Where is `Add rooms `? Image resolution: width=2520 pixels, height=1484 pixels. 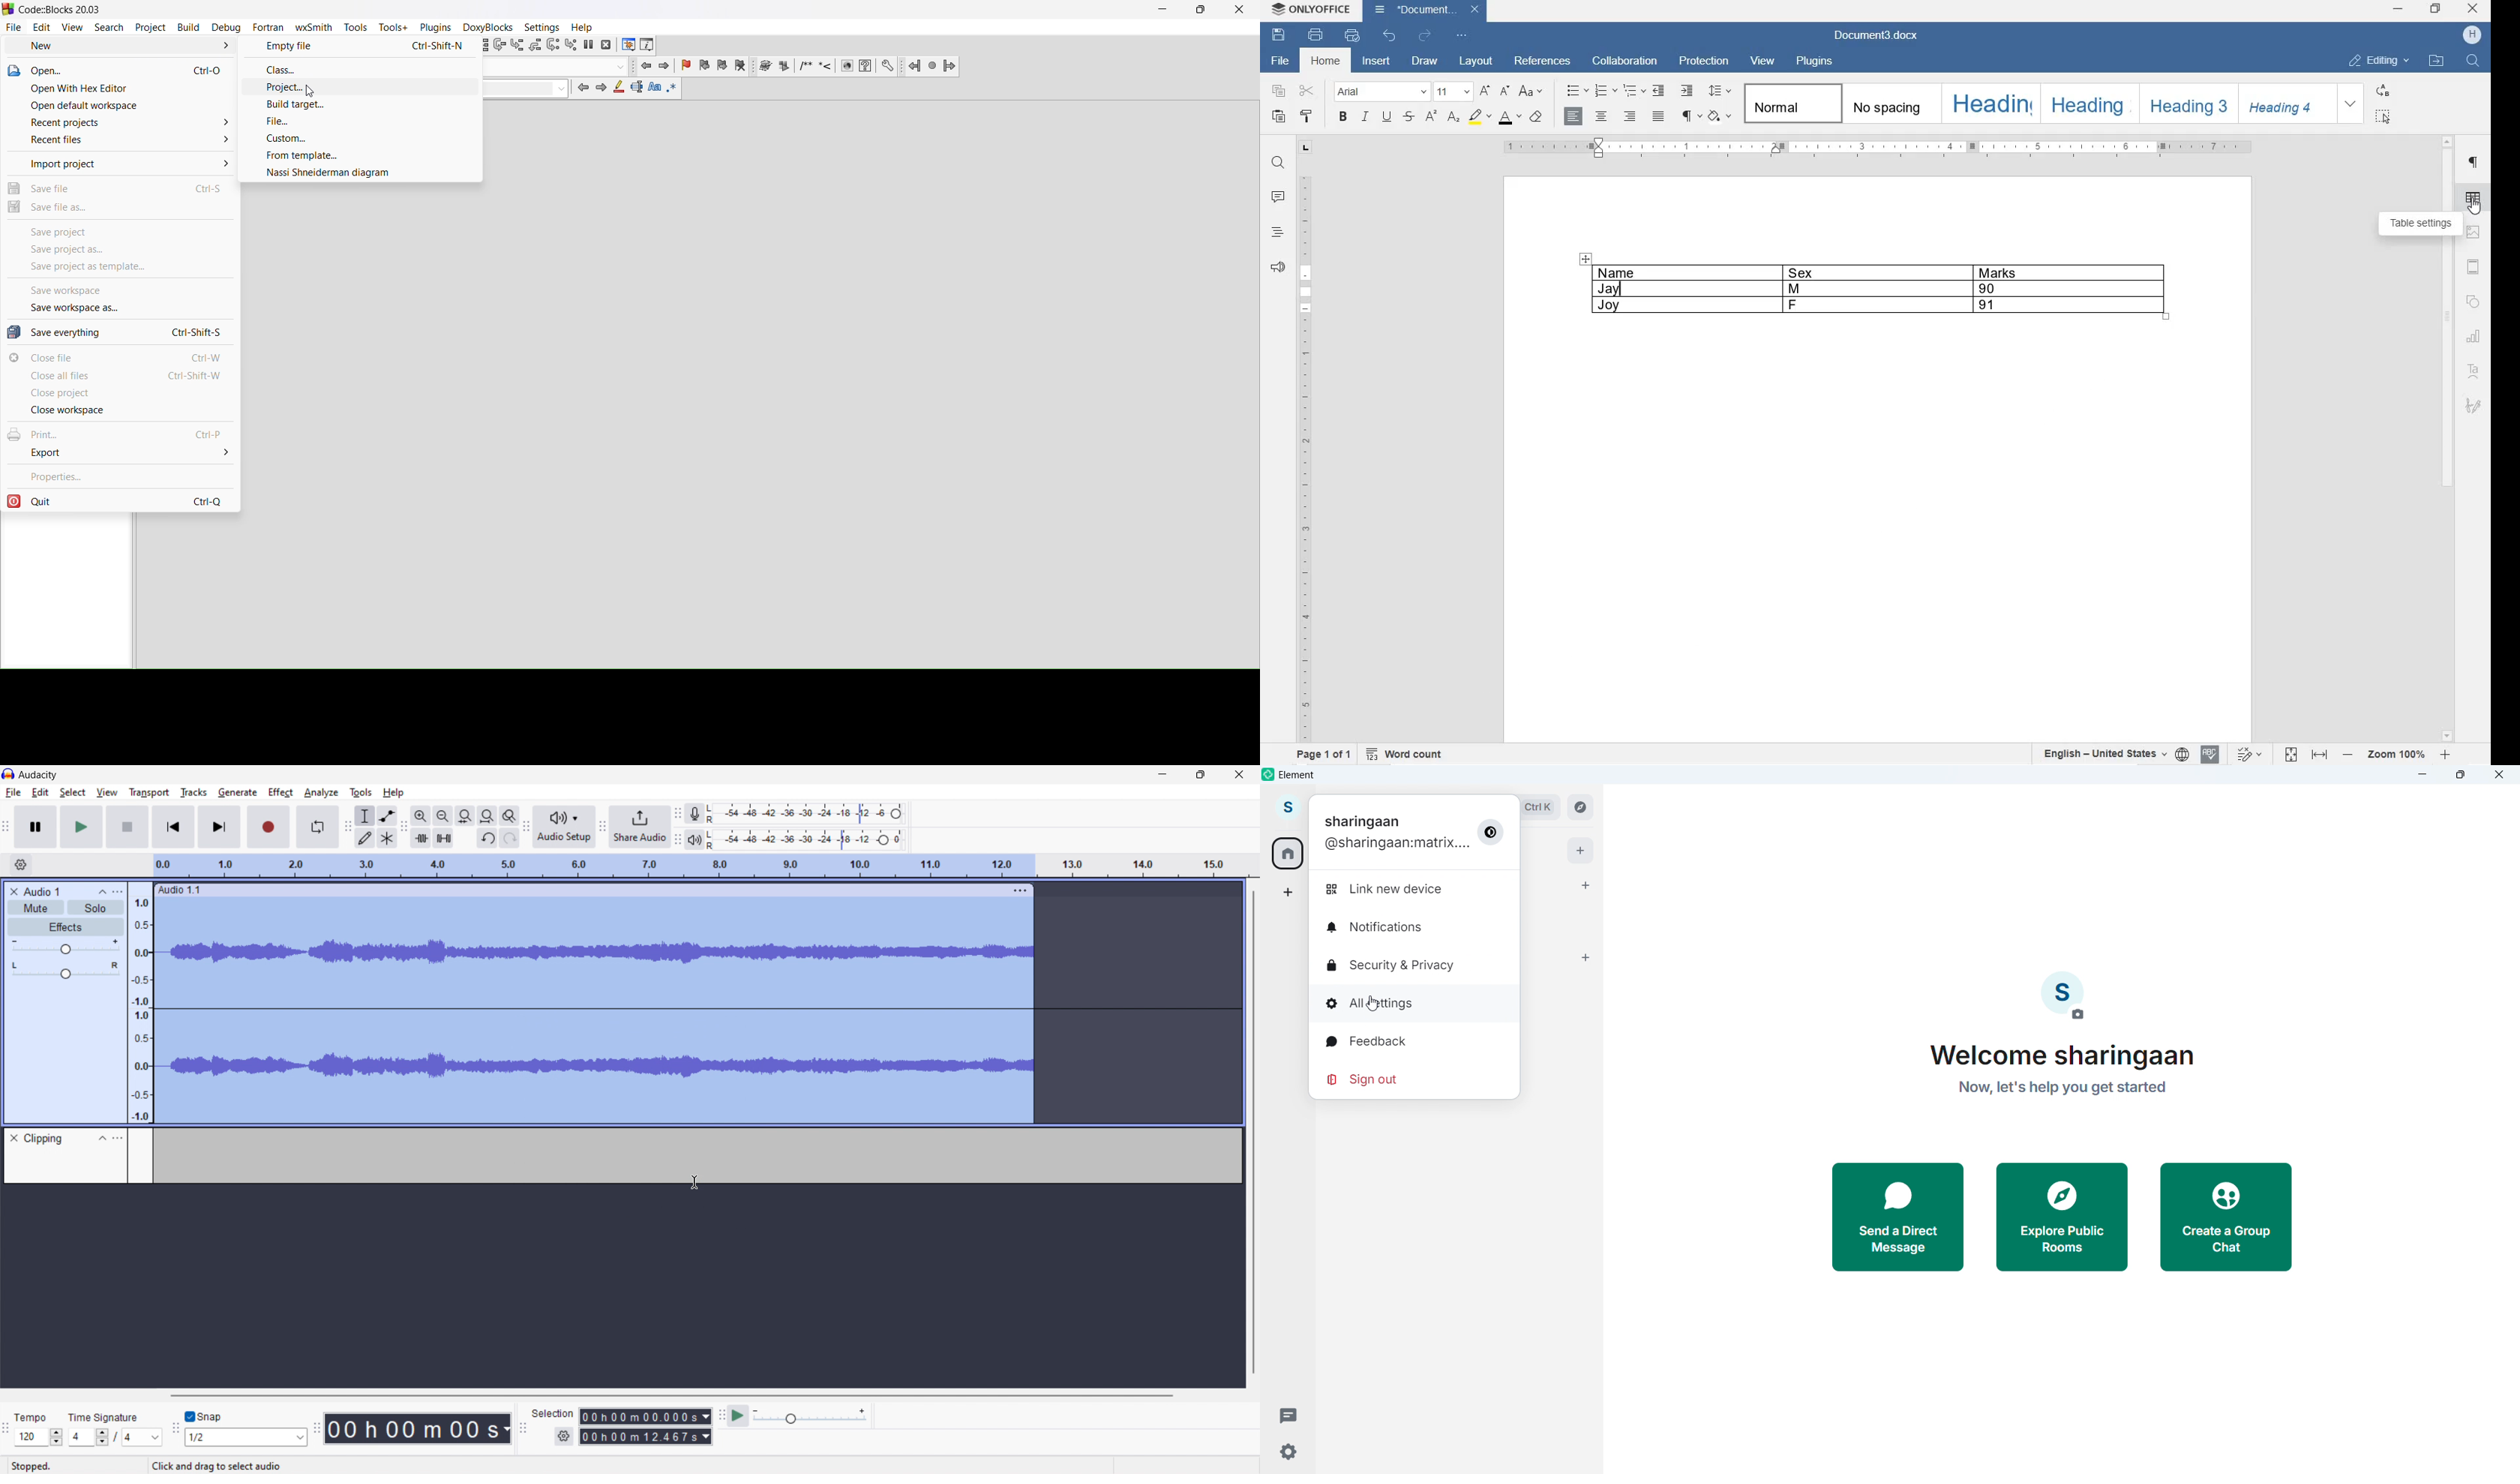
Add rooms  is located at coordinates (1586, 957).